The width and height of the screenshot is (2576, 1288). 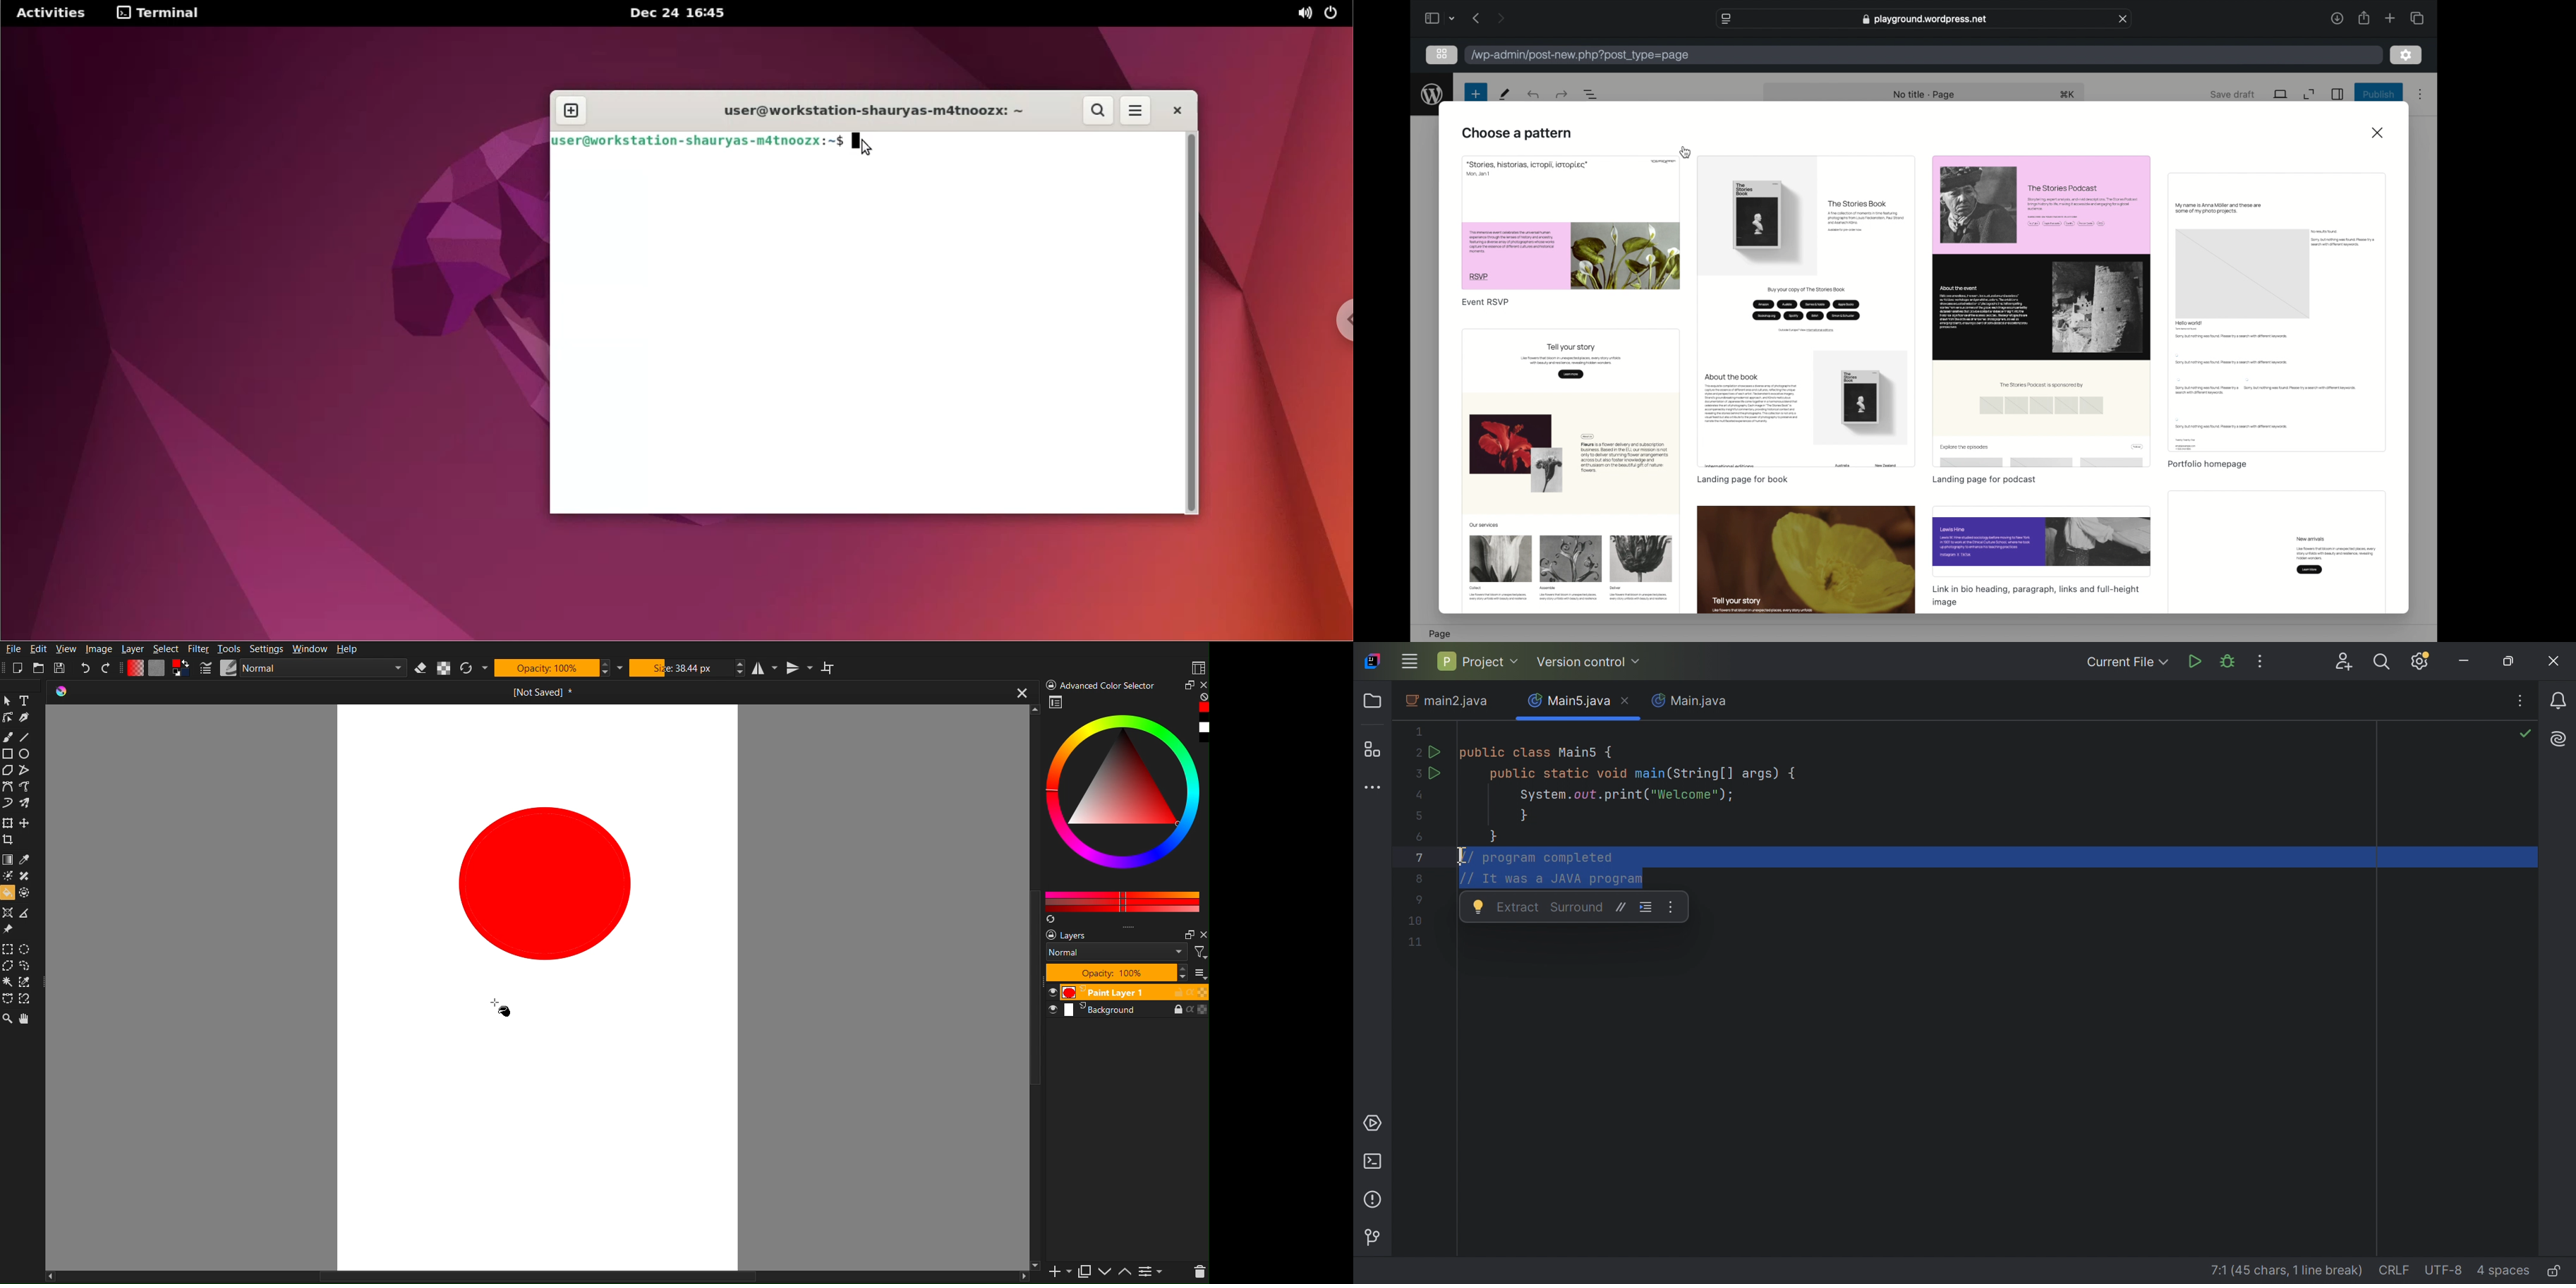 What do you see at coordinates (2392, 1271) in the screenshot?
I see `CRLF` at bounding box center [2392, 1271].